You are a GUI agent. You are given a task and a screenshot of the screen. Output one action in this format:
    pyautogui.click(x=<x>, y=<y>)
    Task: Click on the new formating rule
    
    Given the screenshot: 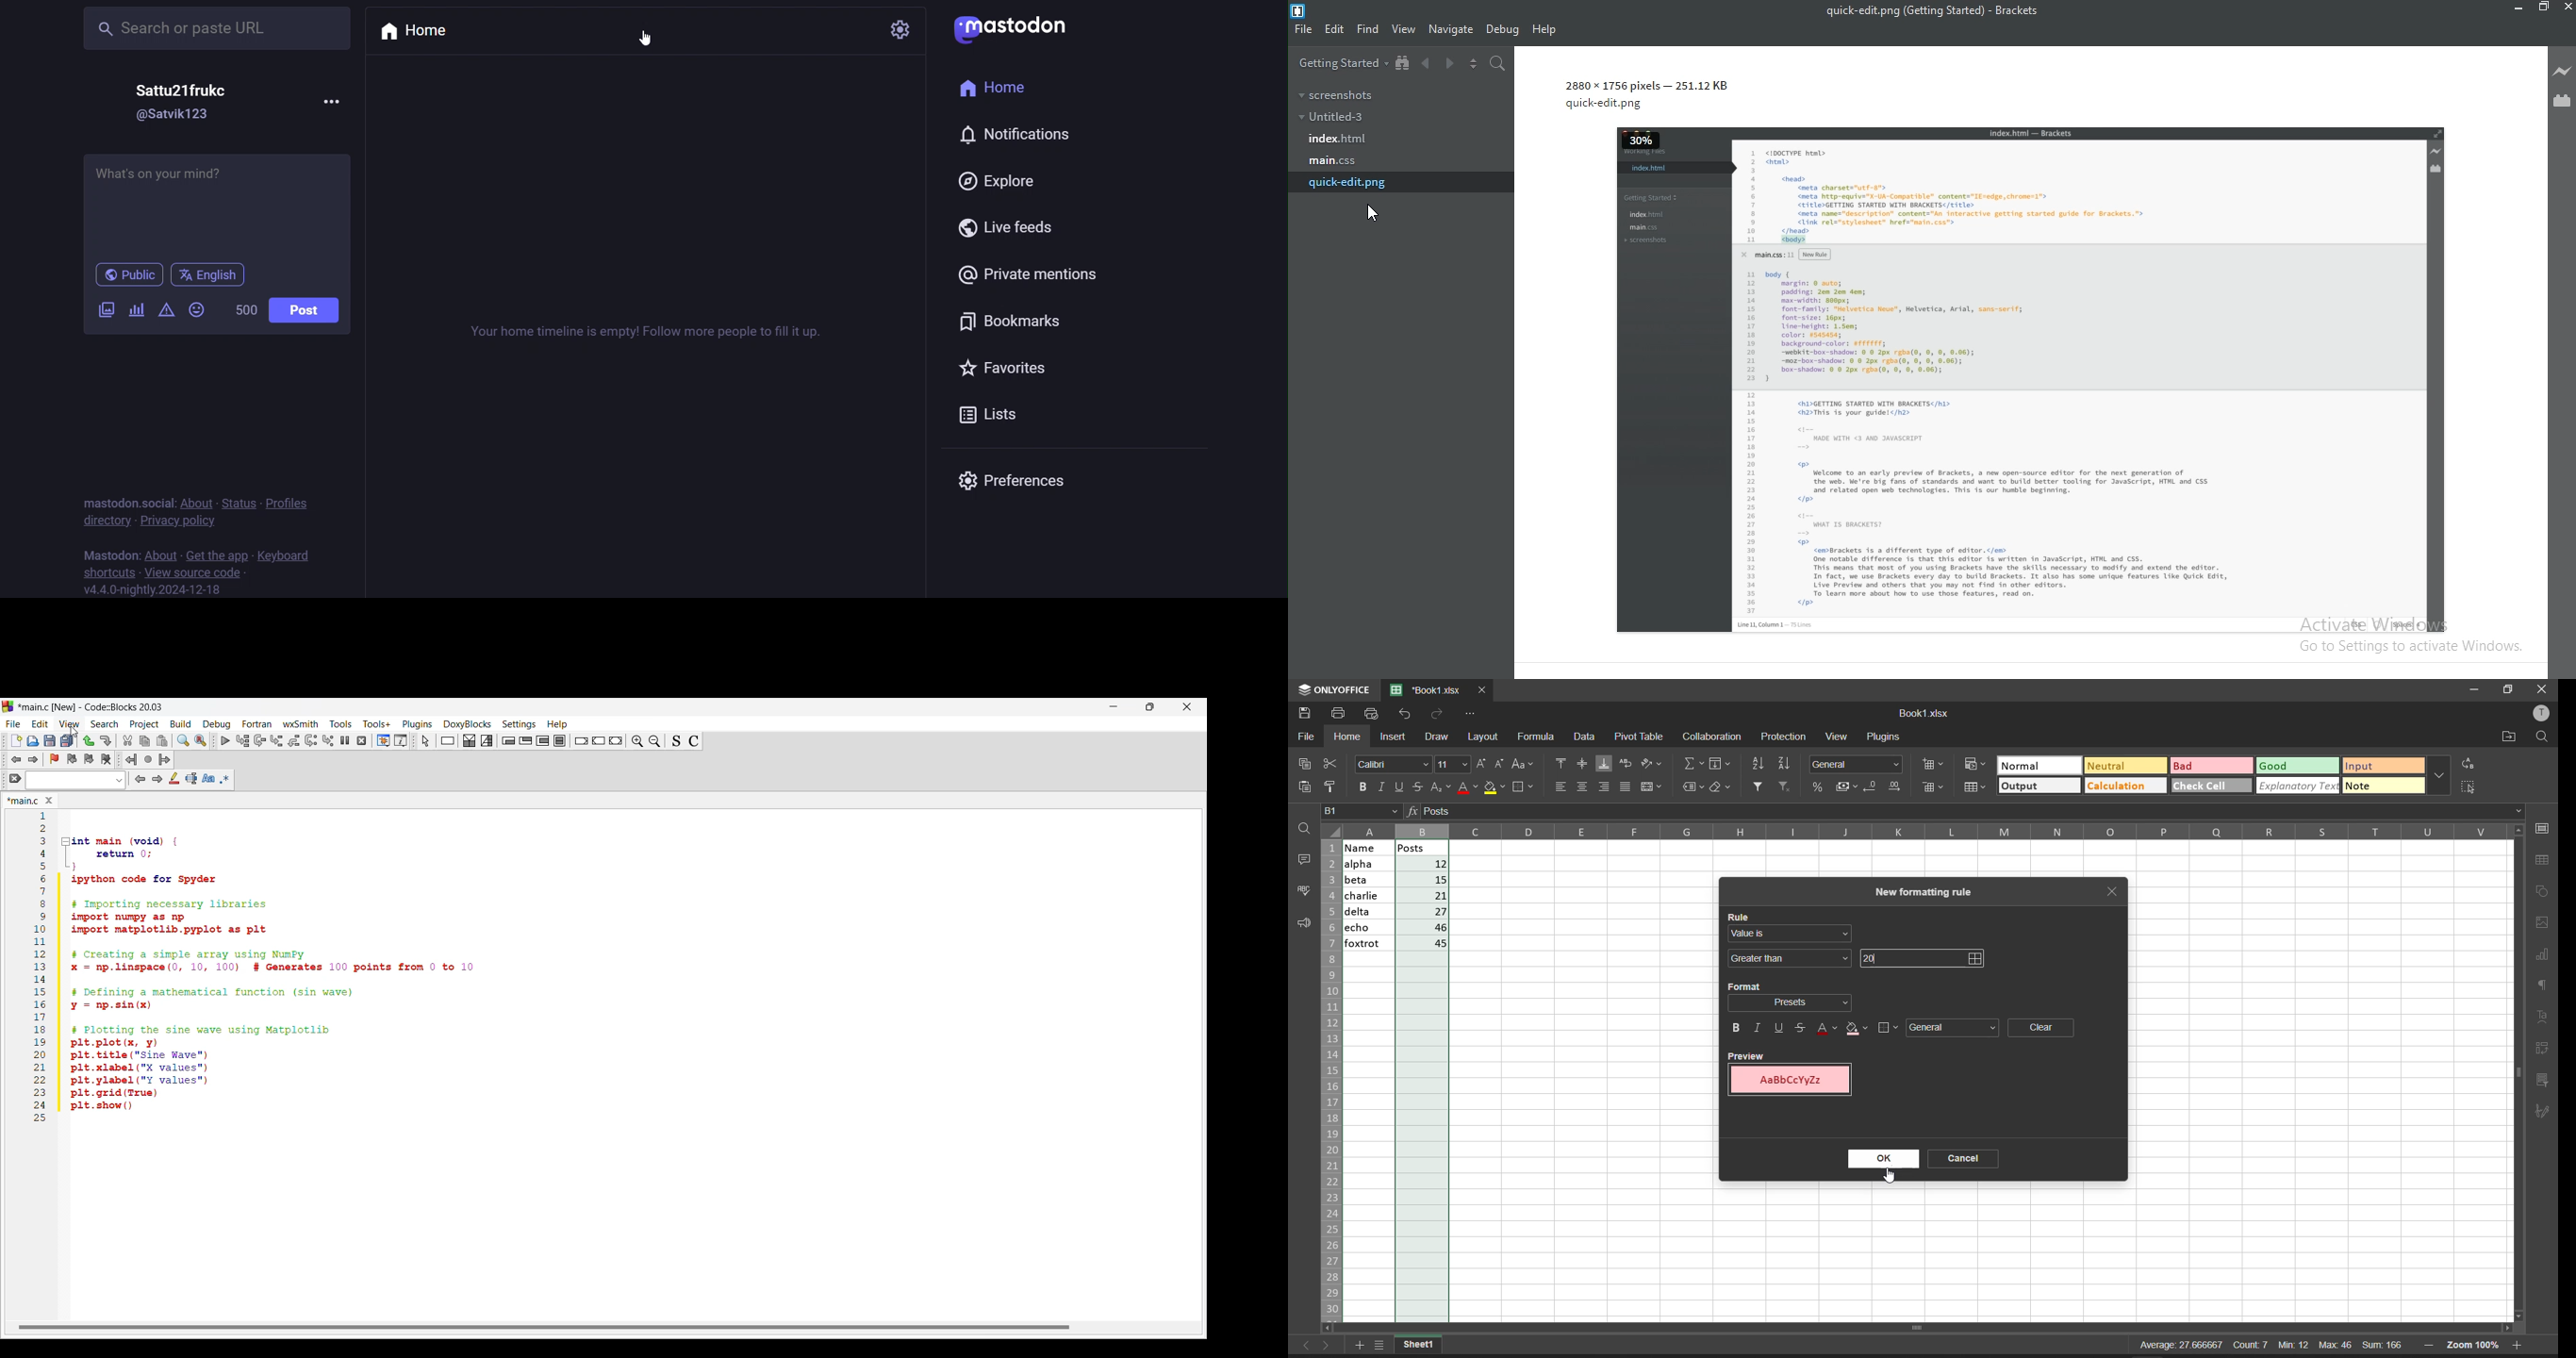 What is the action you would take?
    pyautogui.click(x=1926, y=891)
    